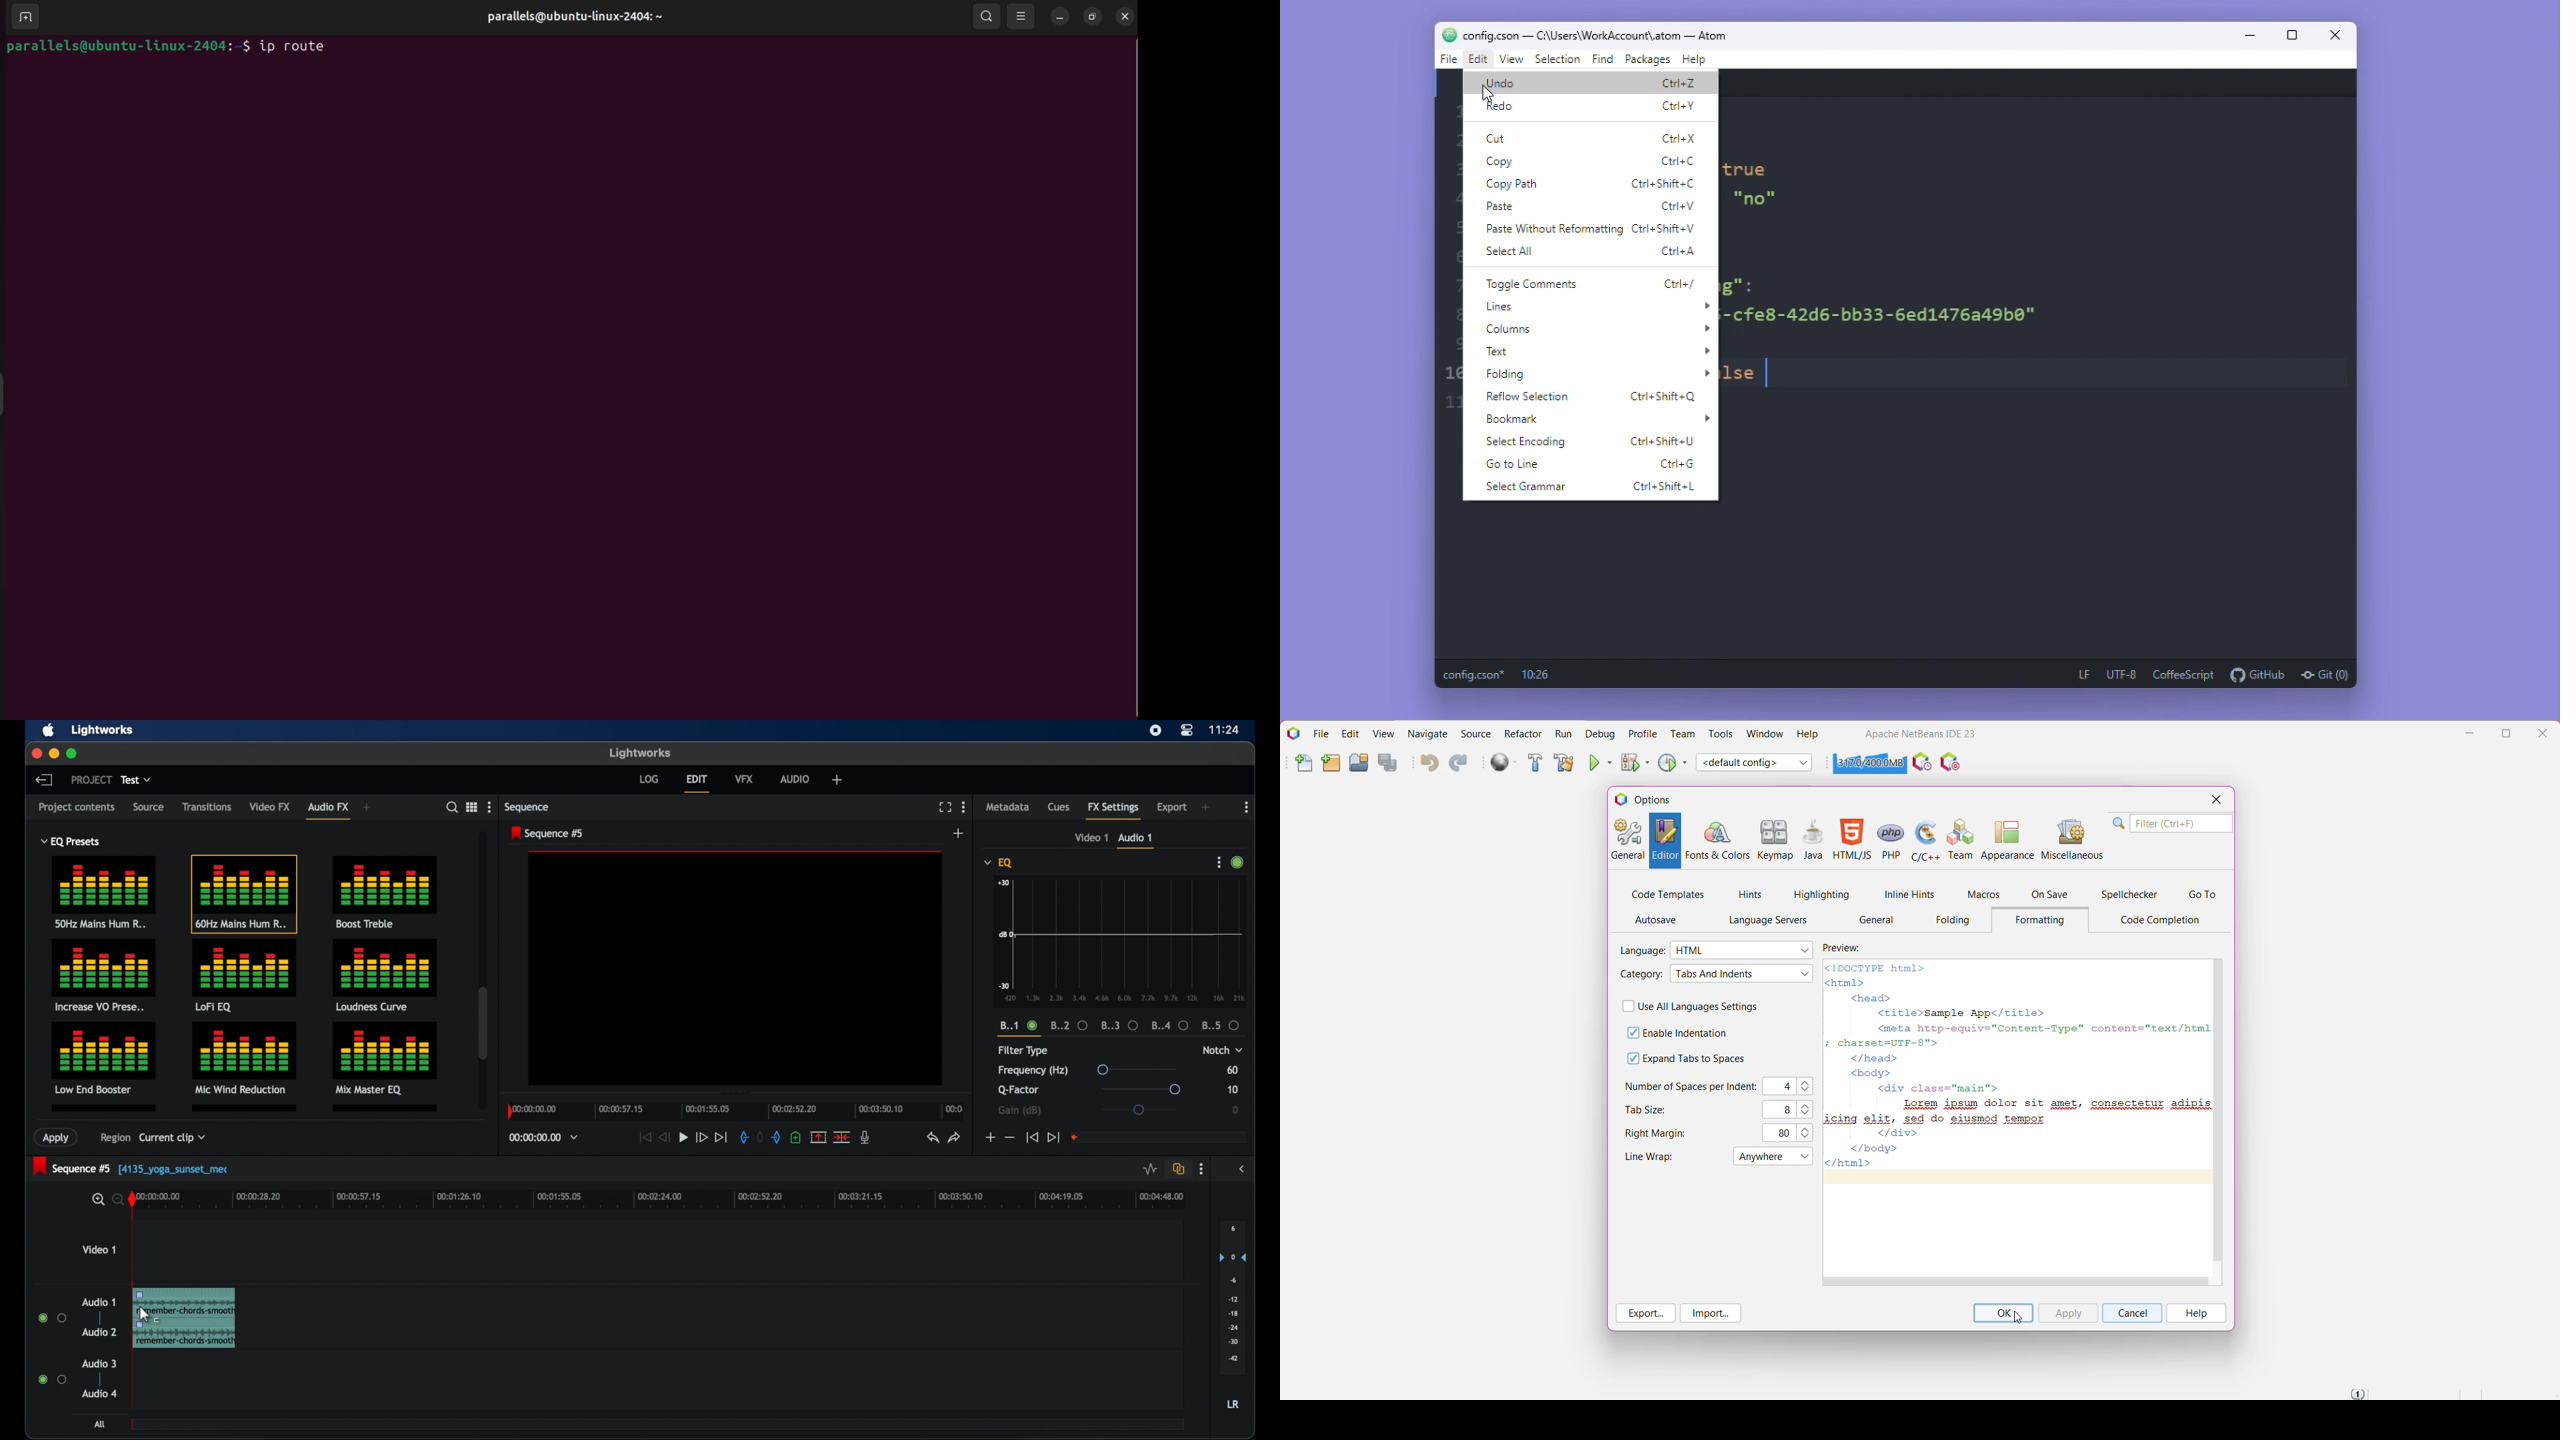 This screenshot has height=1456, width=2576. I want to click on ; charset=UTF-8">, so click(1887, 1044).